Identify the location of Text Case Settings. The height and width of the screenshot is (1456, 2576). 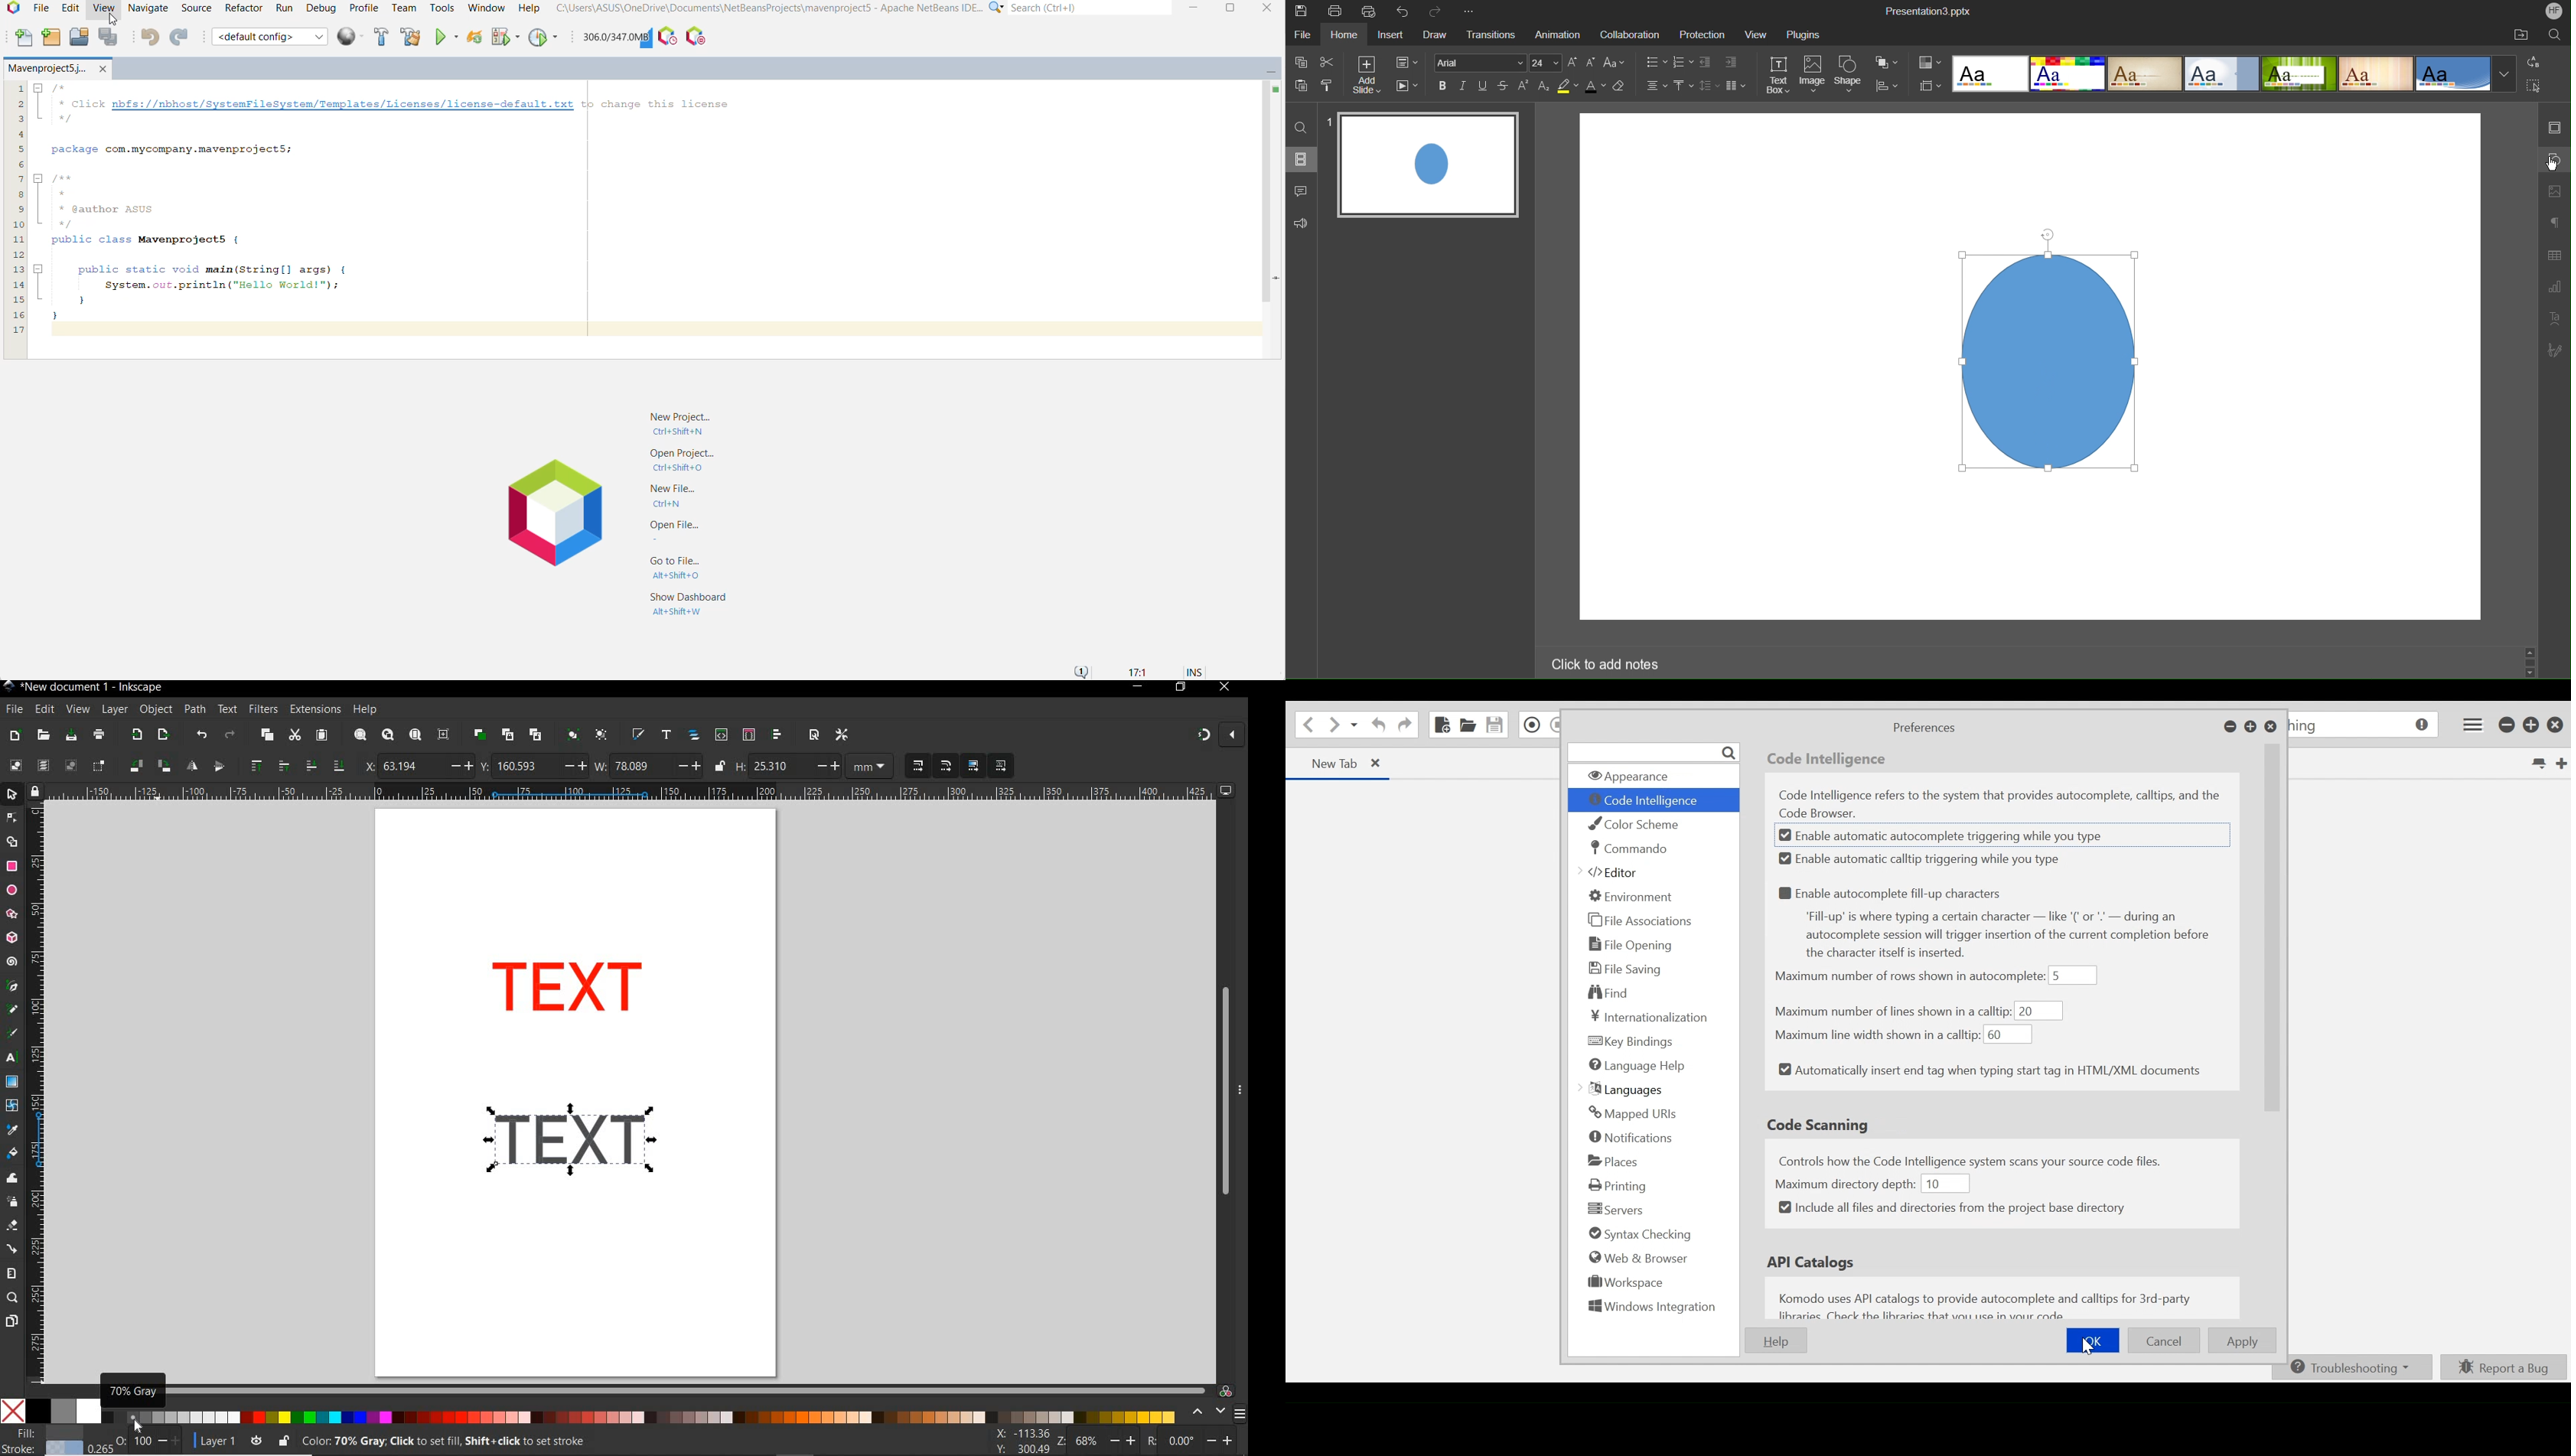
(1617, 63).